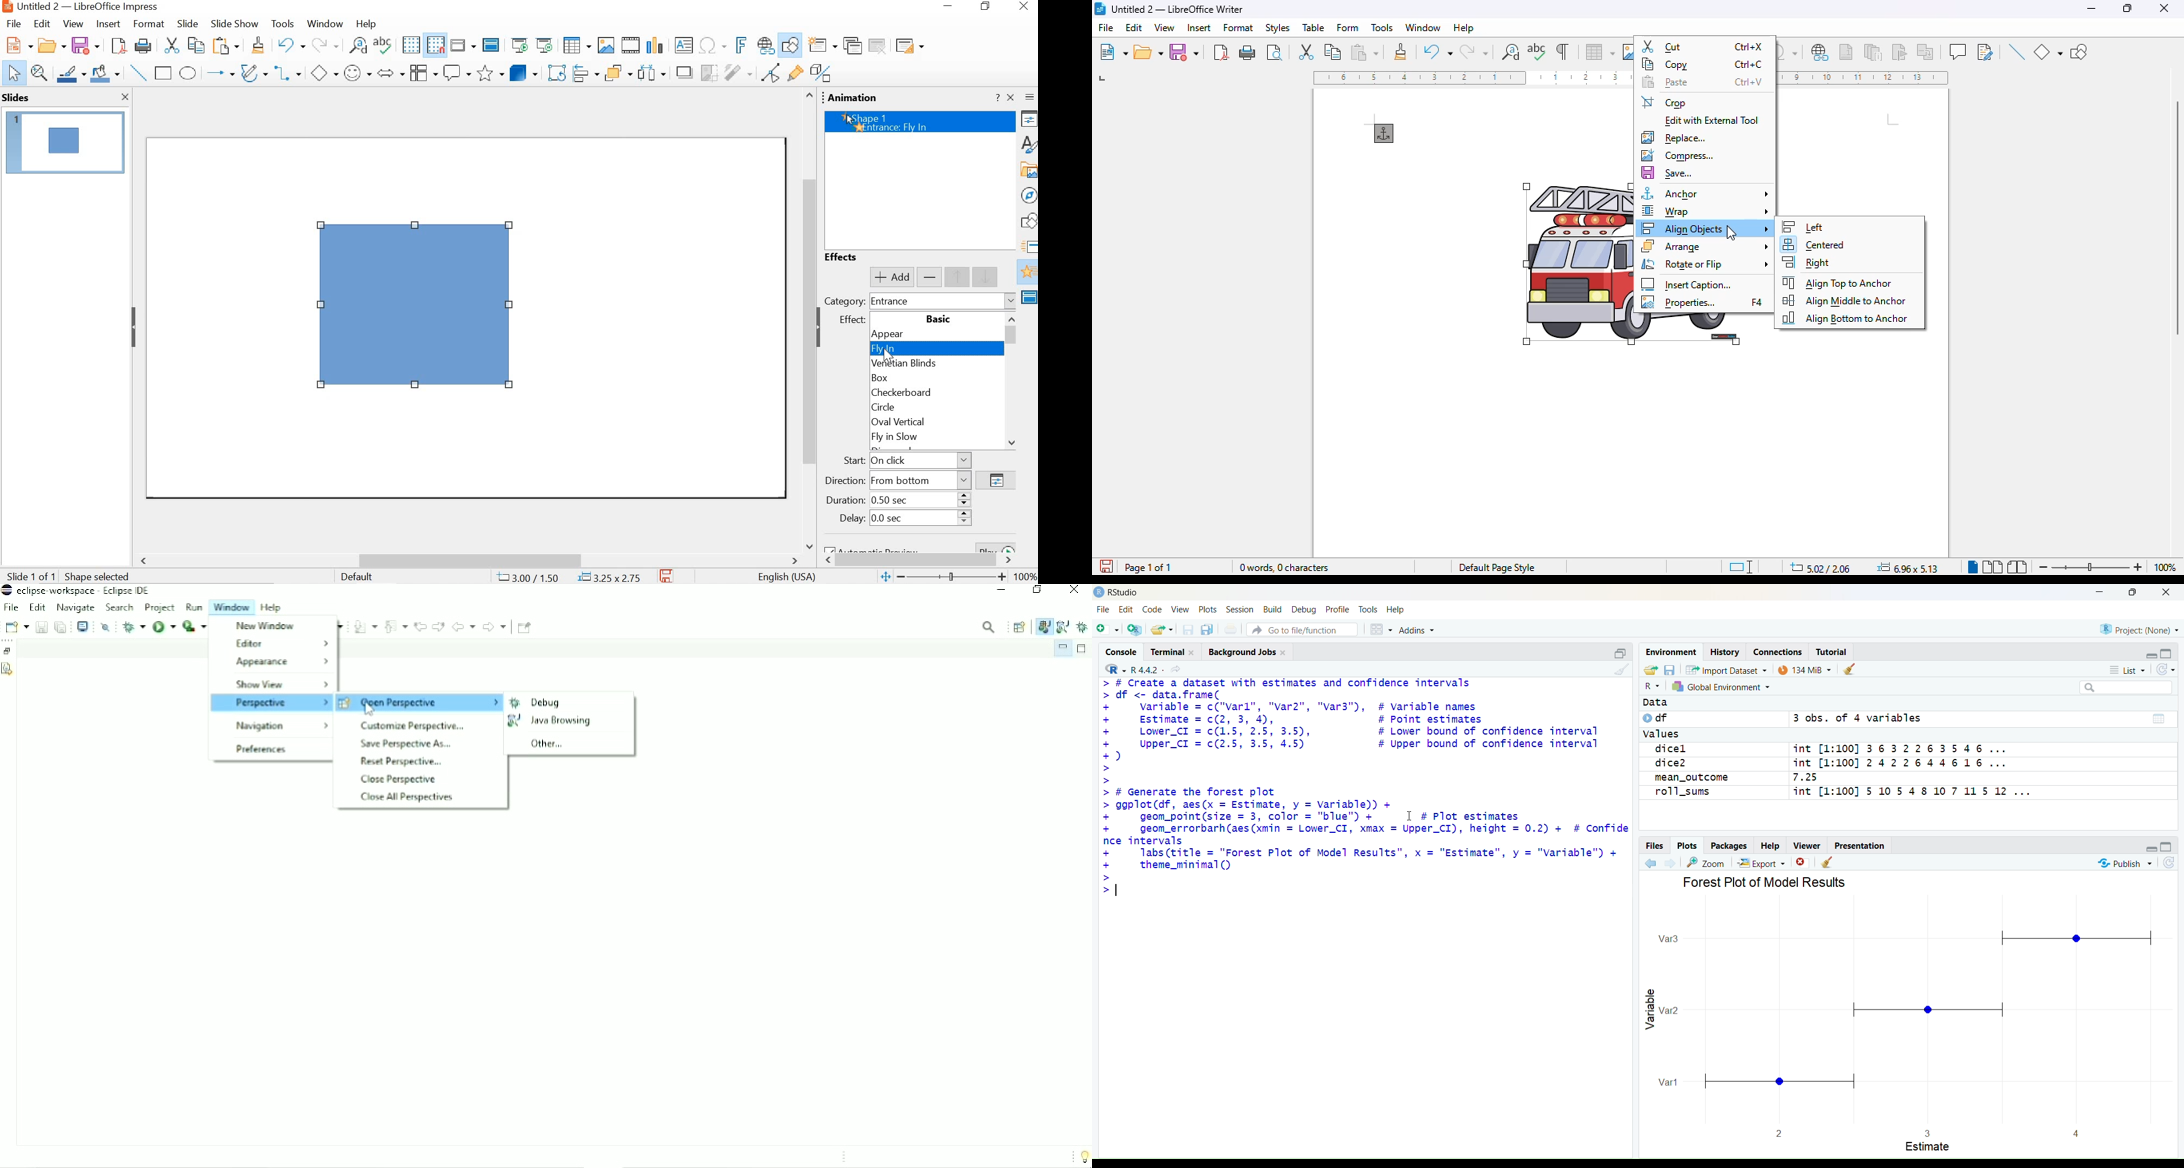 The height and width of the screenshot is (1176, 2184). I want to click on checkerboard, so click(930, 392).